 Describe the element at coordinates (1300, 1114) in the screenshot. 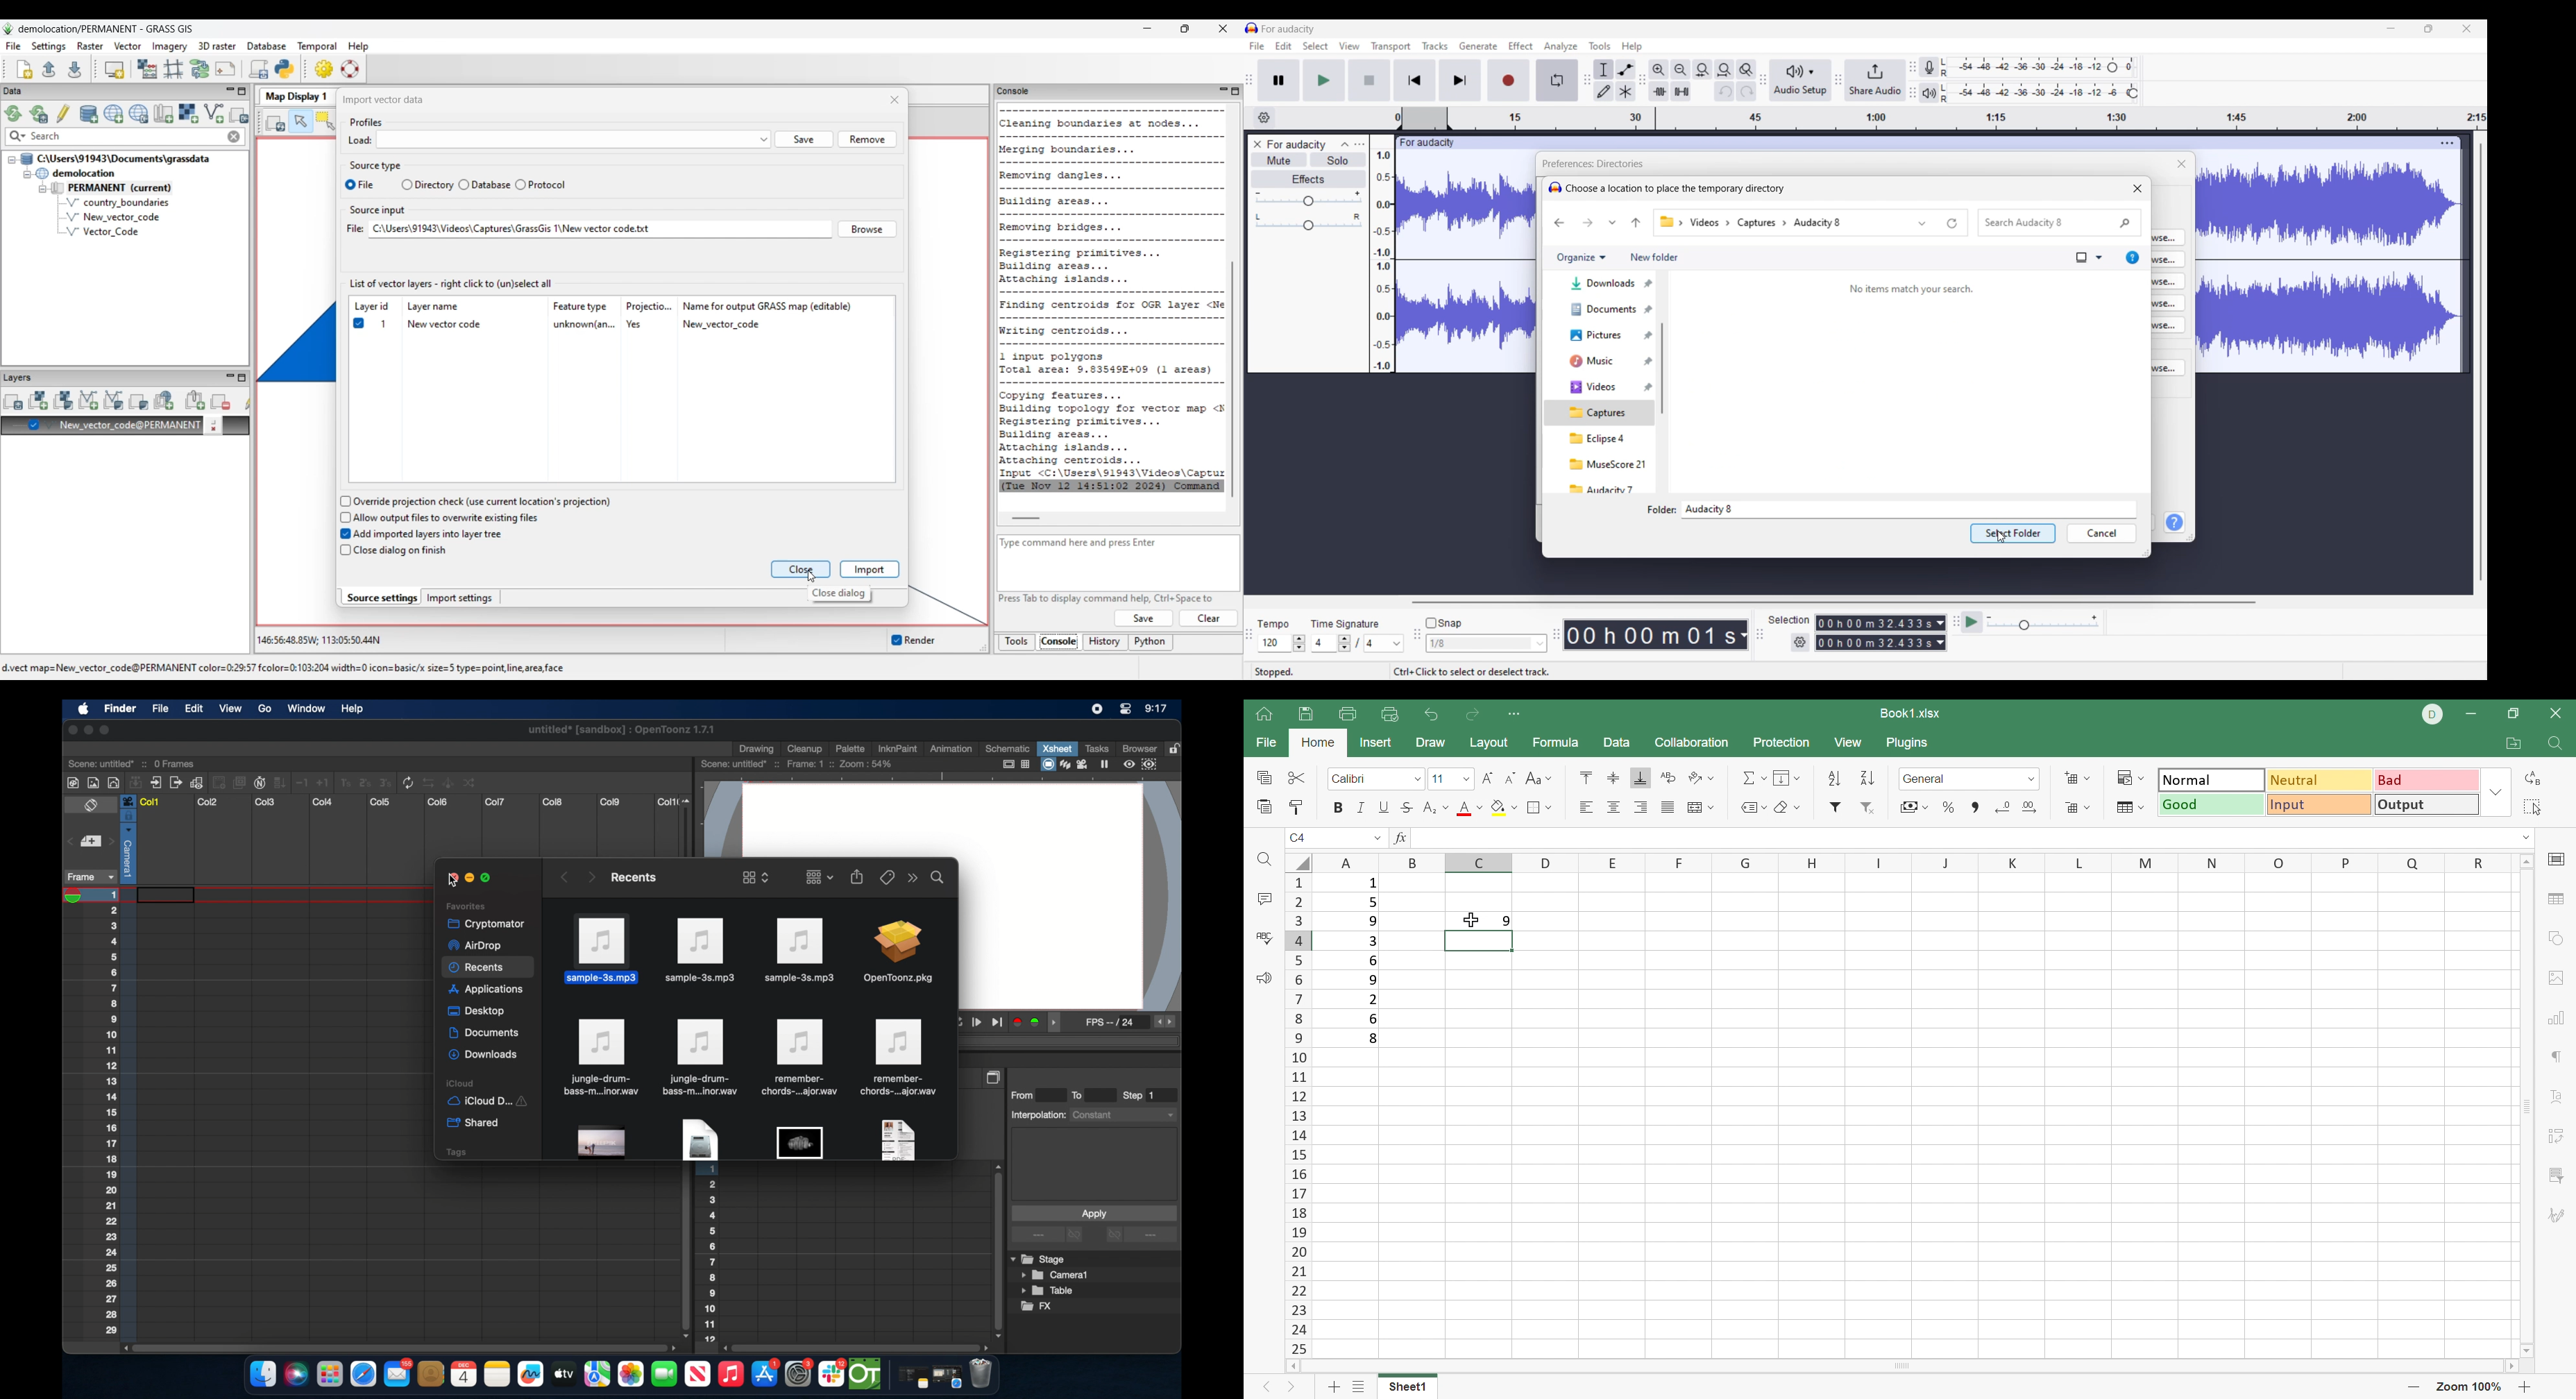

I see `Row numbers` at that location.